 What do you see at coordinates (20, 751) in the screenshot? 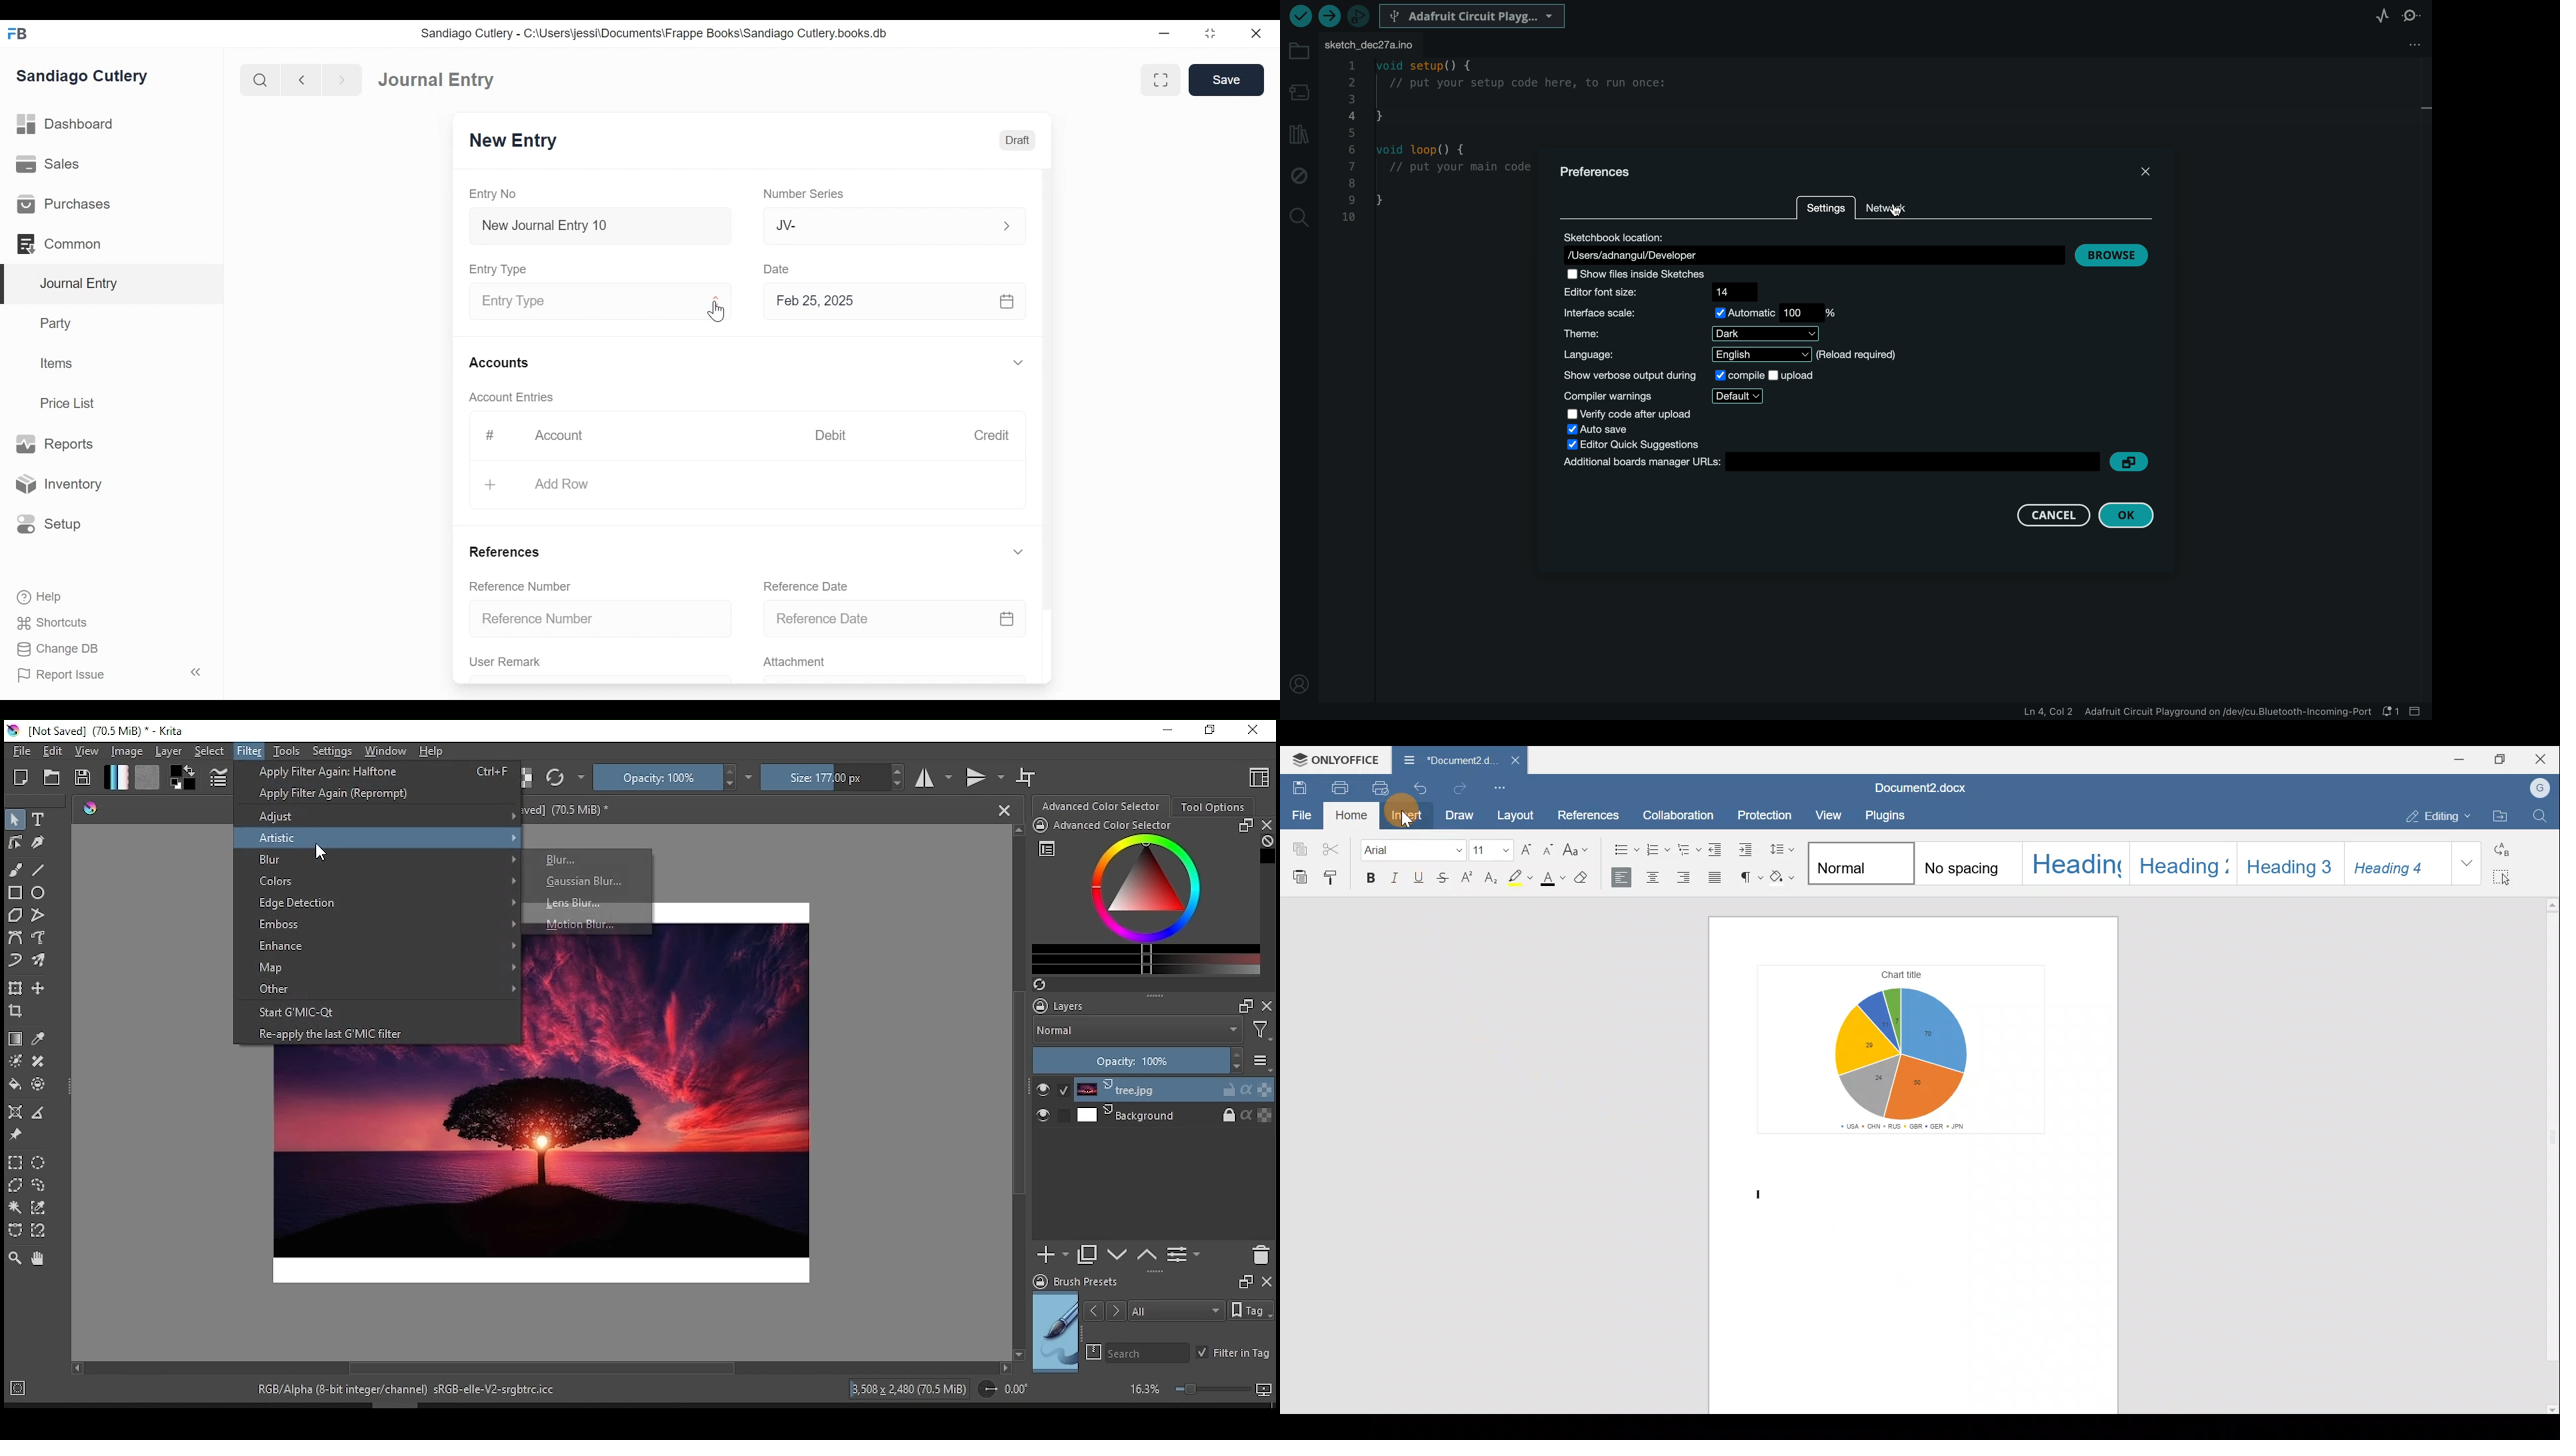
I see `file` at bounding box center [20, 751].